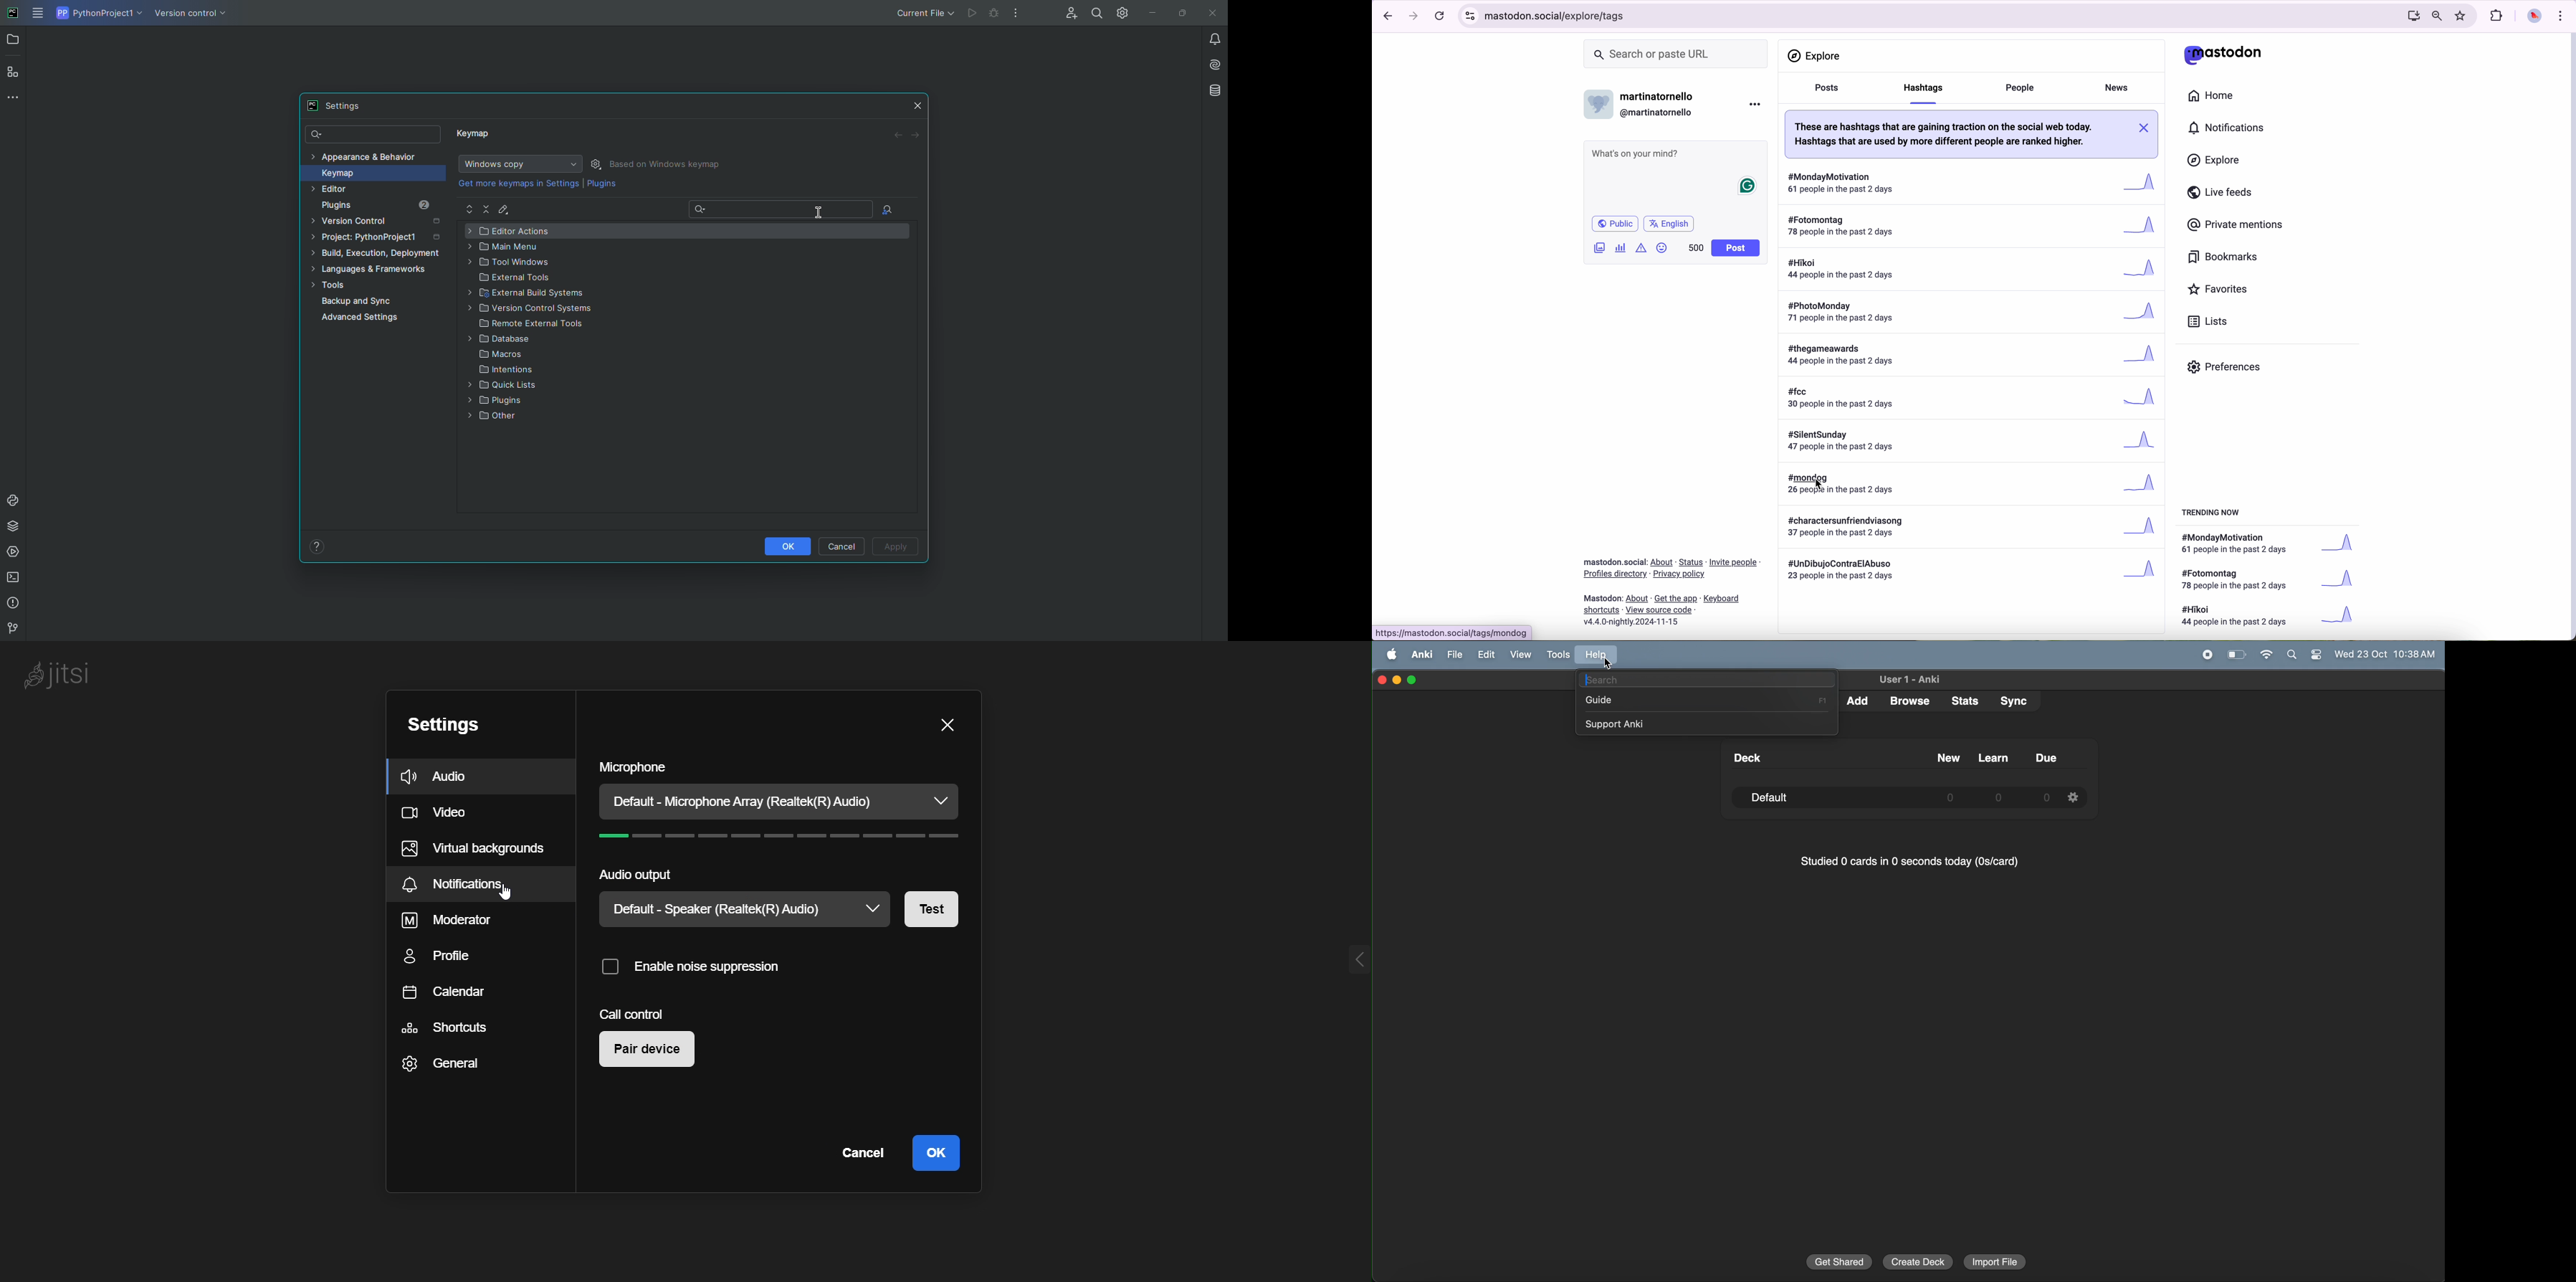 The width and height of the screenshot is (2576, 1288). I want to click on link, so click(1663, 562).